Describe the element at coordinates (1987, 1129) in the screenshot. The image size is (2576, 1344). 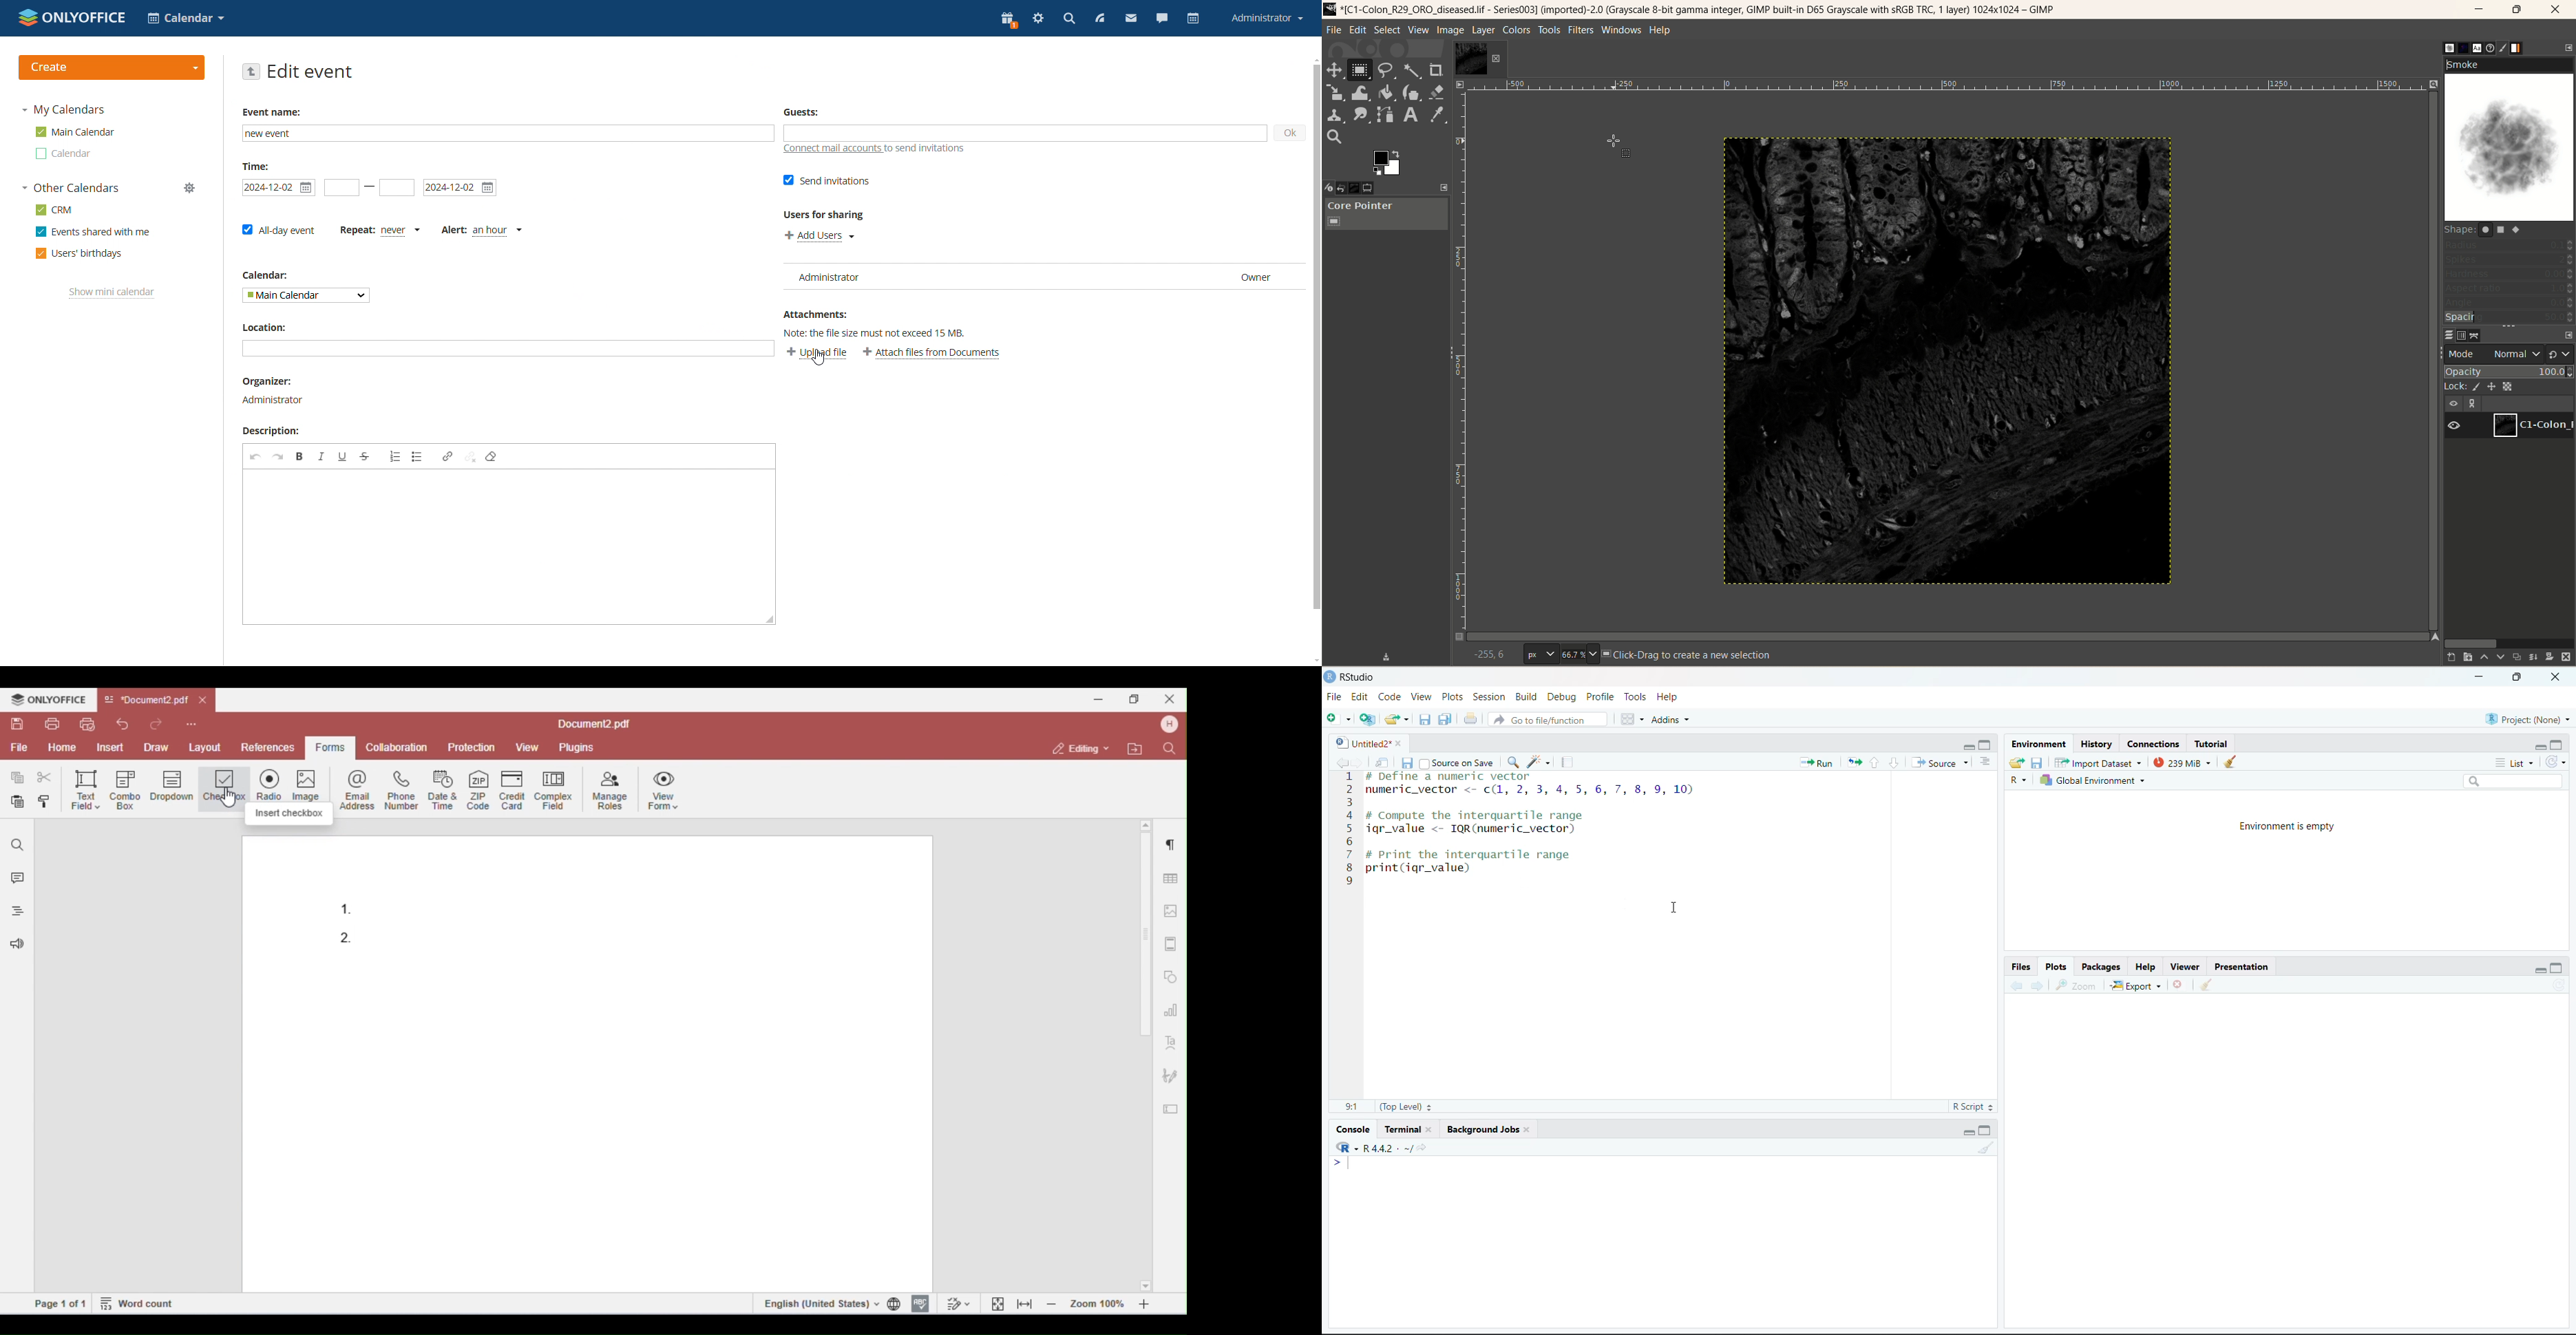
I see `Maximize` at that location.